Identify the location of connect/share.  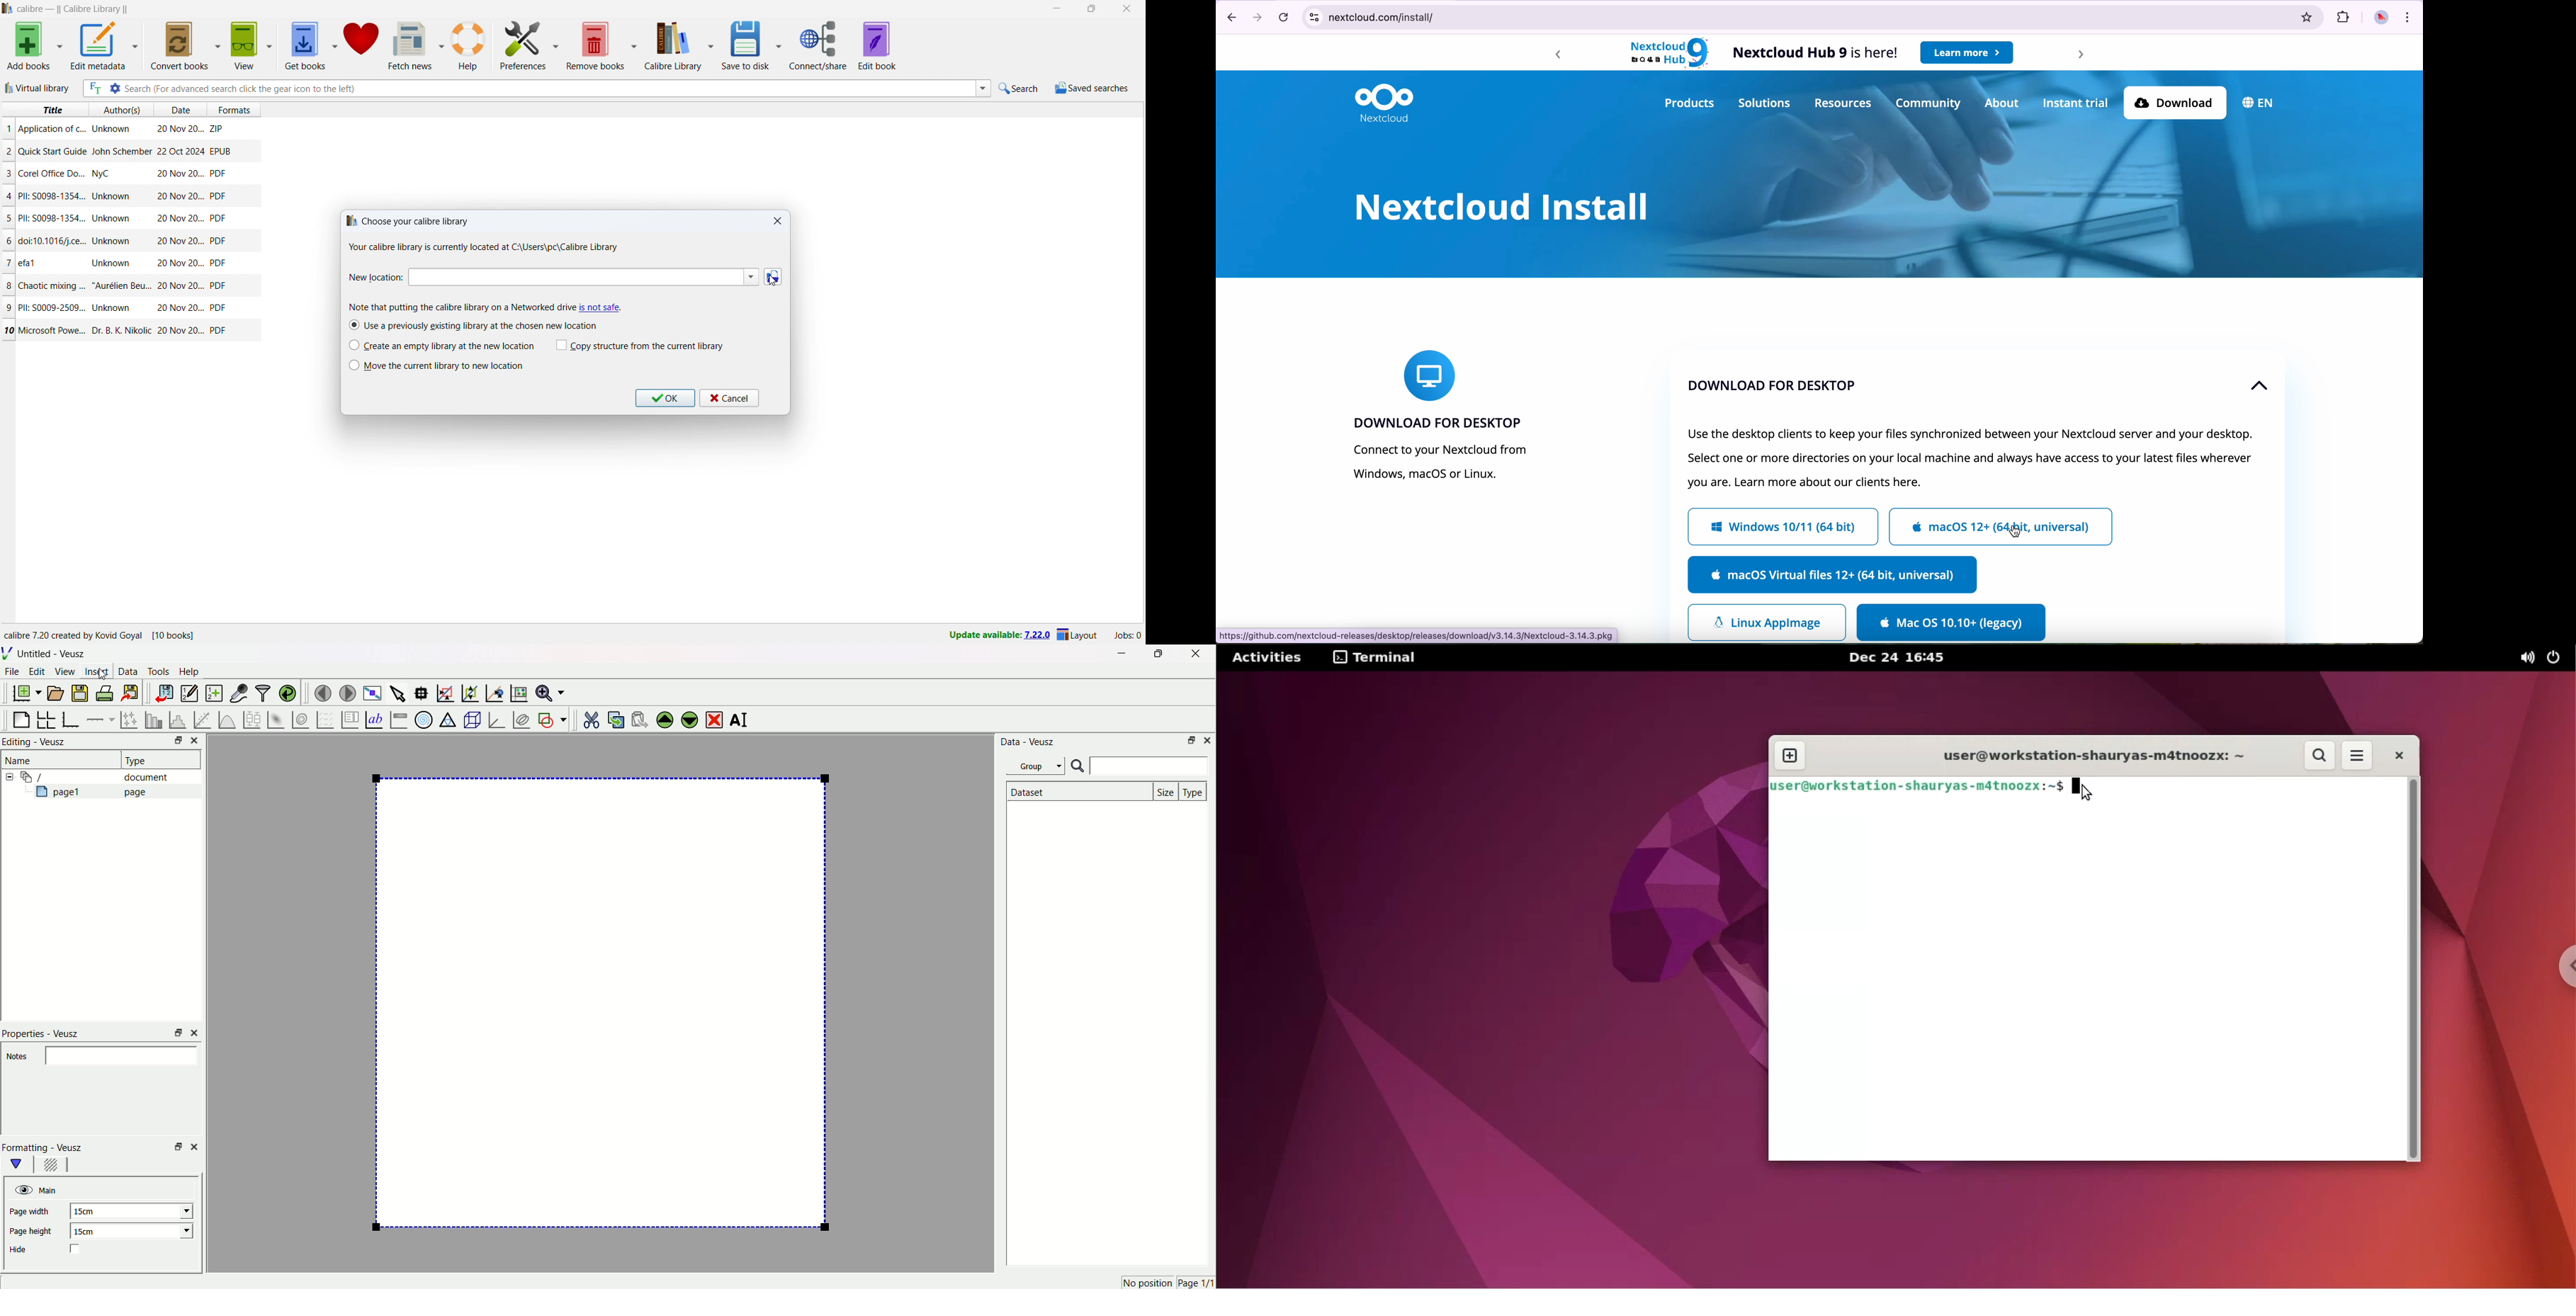
(818, 45).